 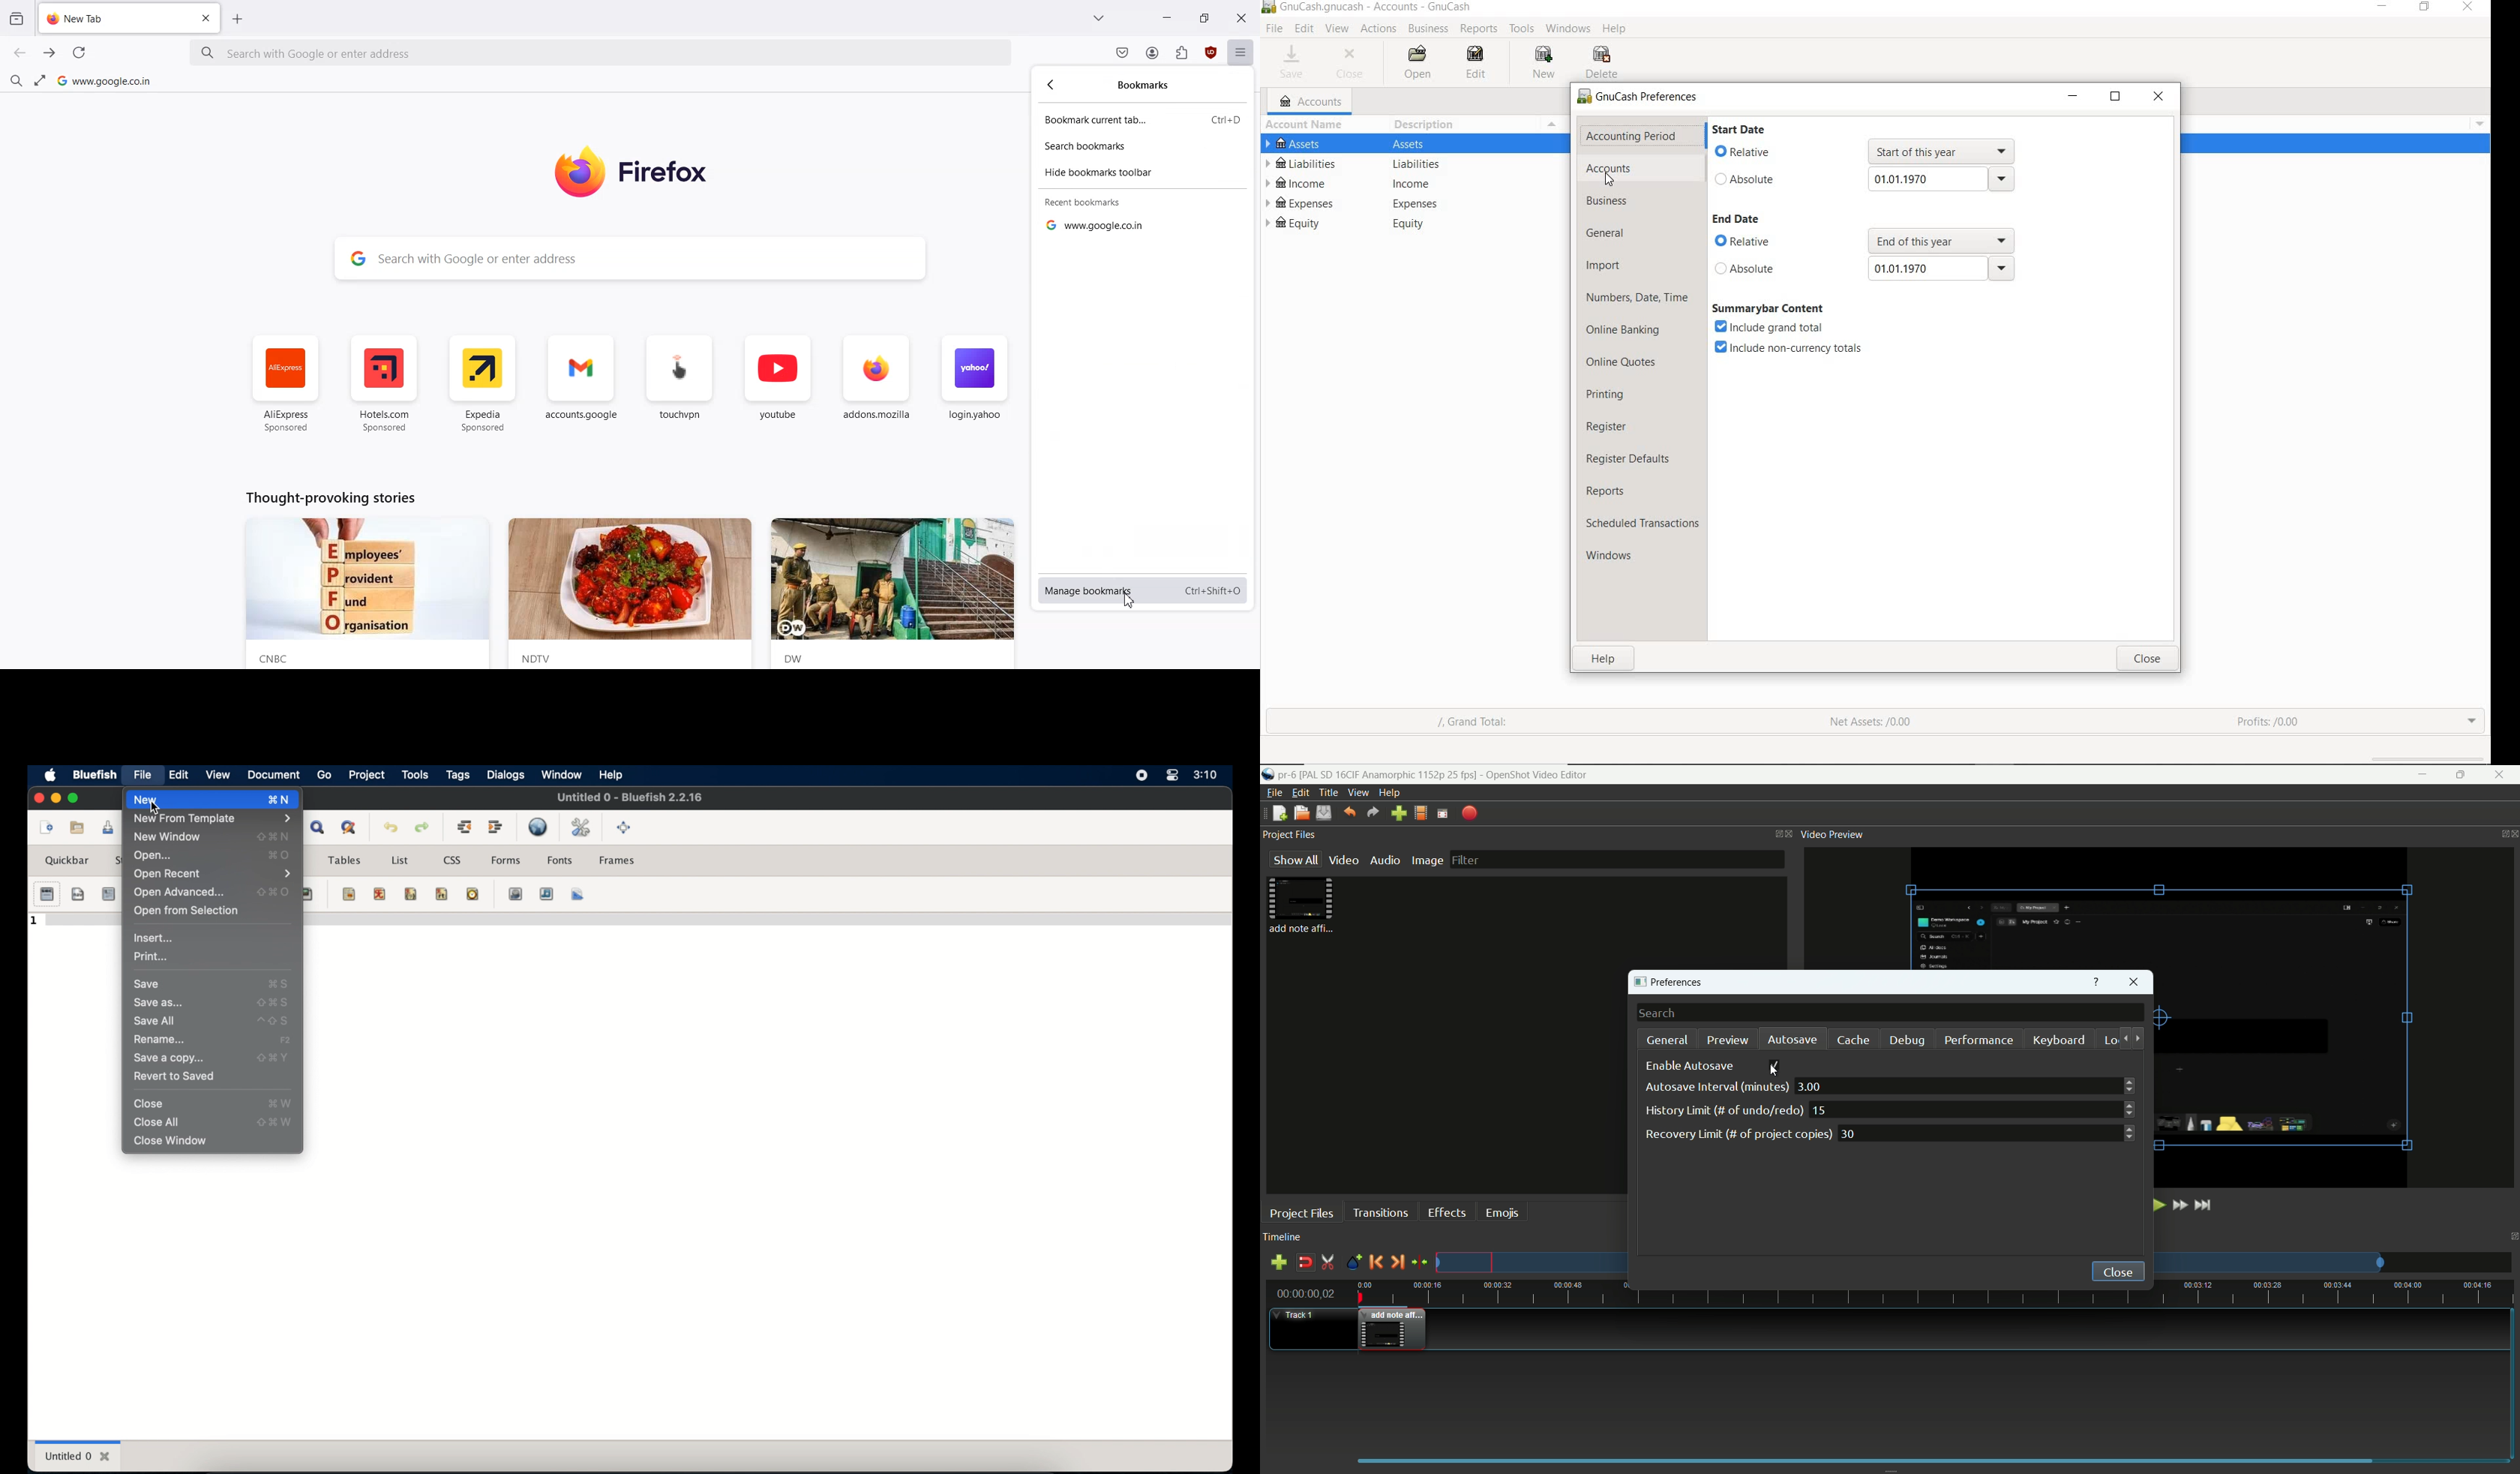 I want to click on emojis, so click(x=1502, y=1213).